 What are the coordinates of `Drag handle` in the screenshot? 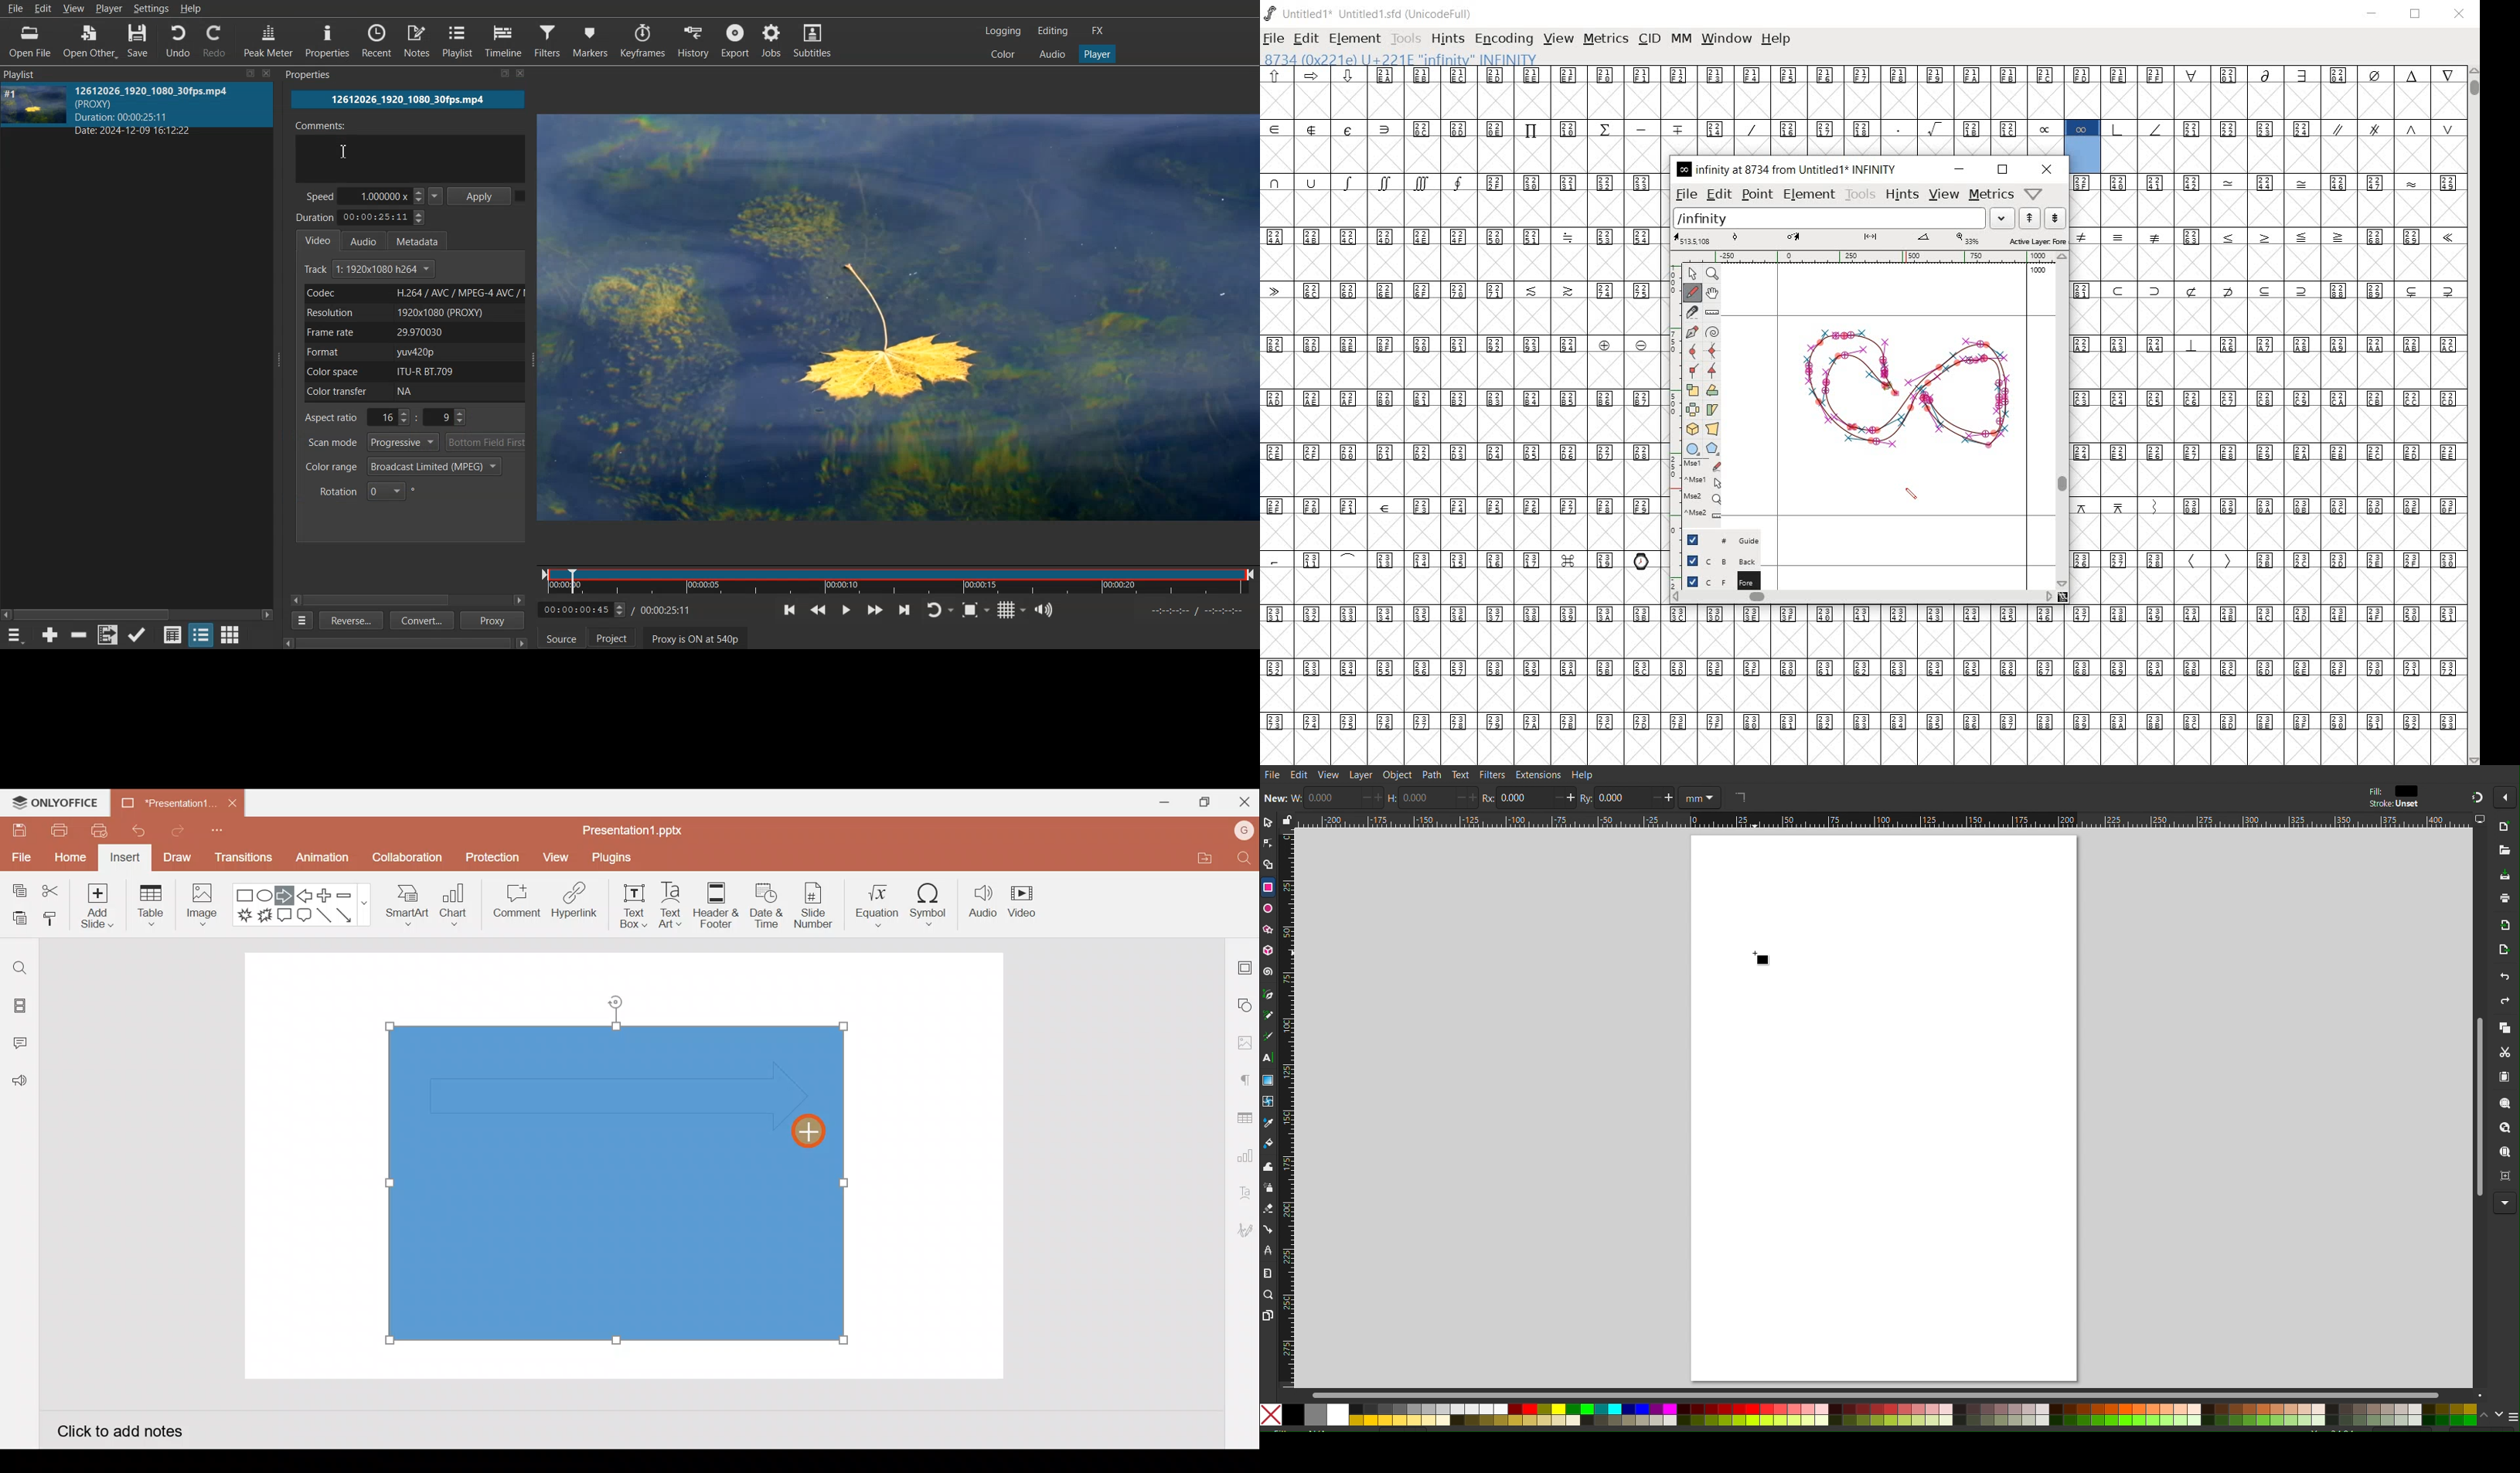 It's located at (536, 361).